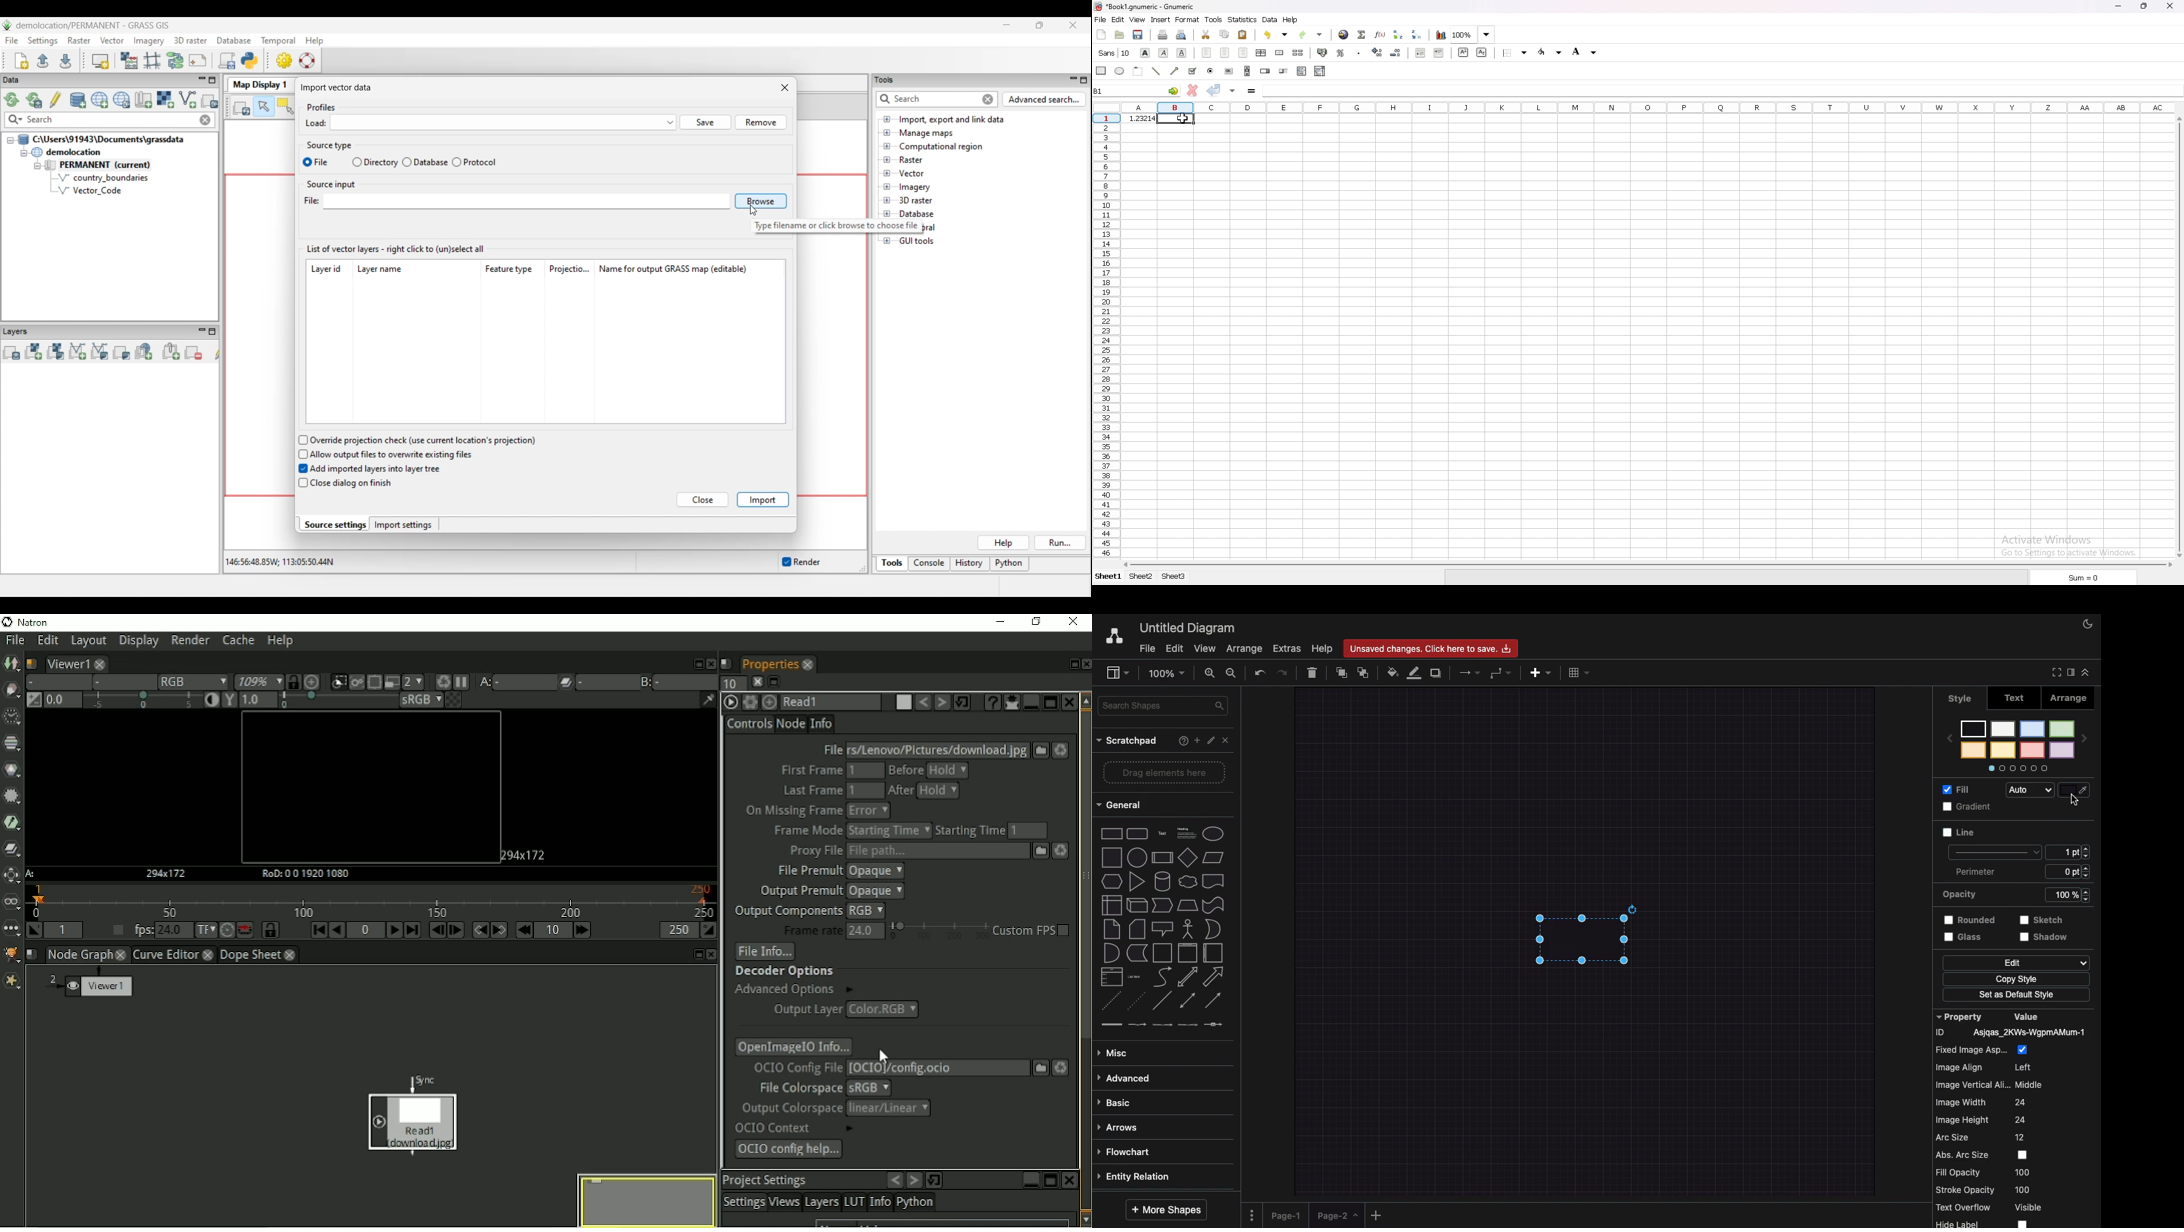  Describe the element at coordinates (1542, 671) in the screenshot. I see `Ad` at that location.